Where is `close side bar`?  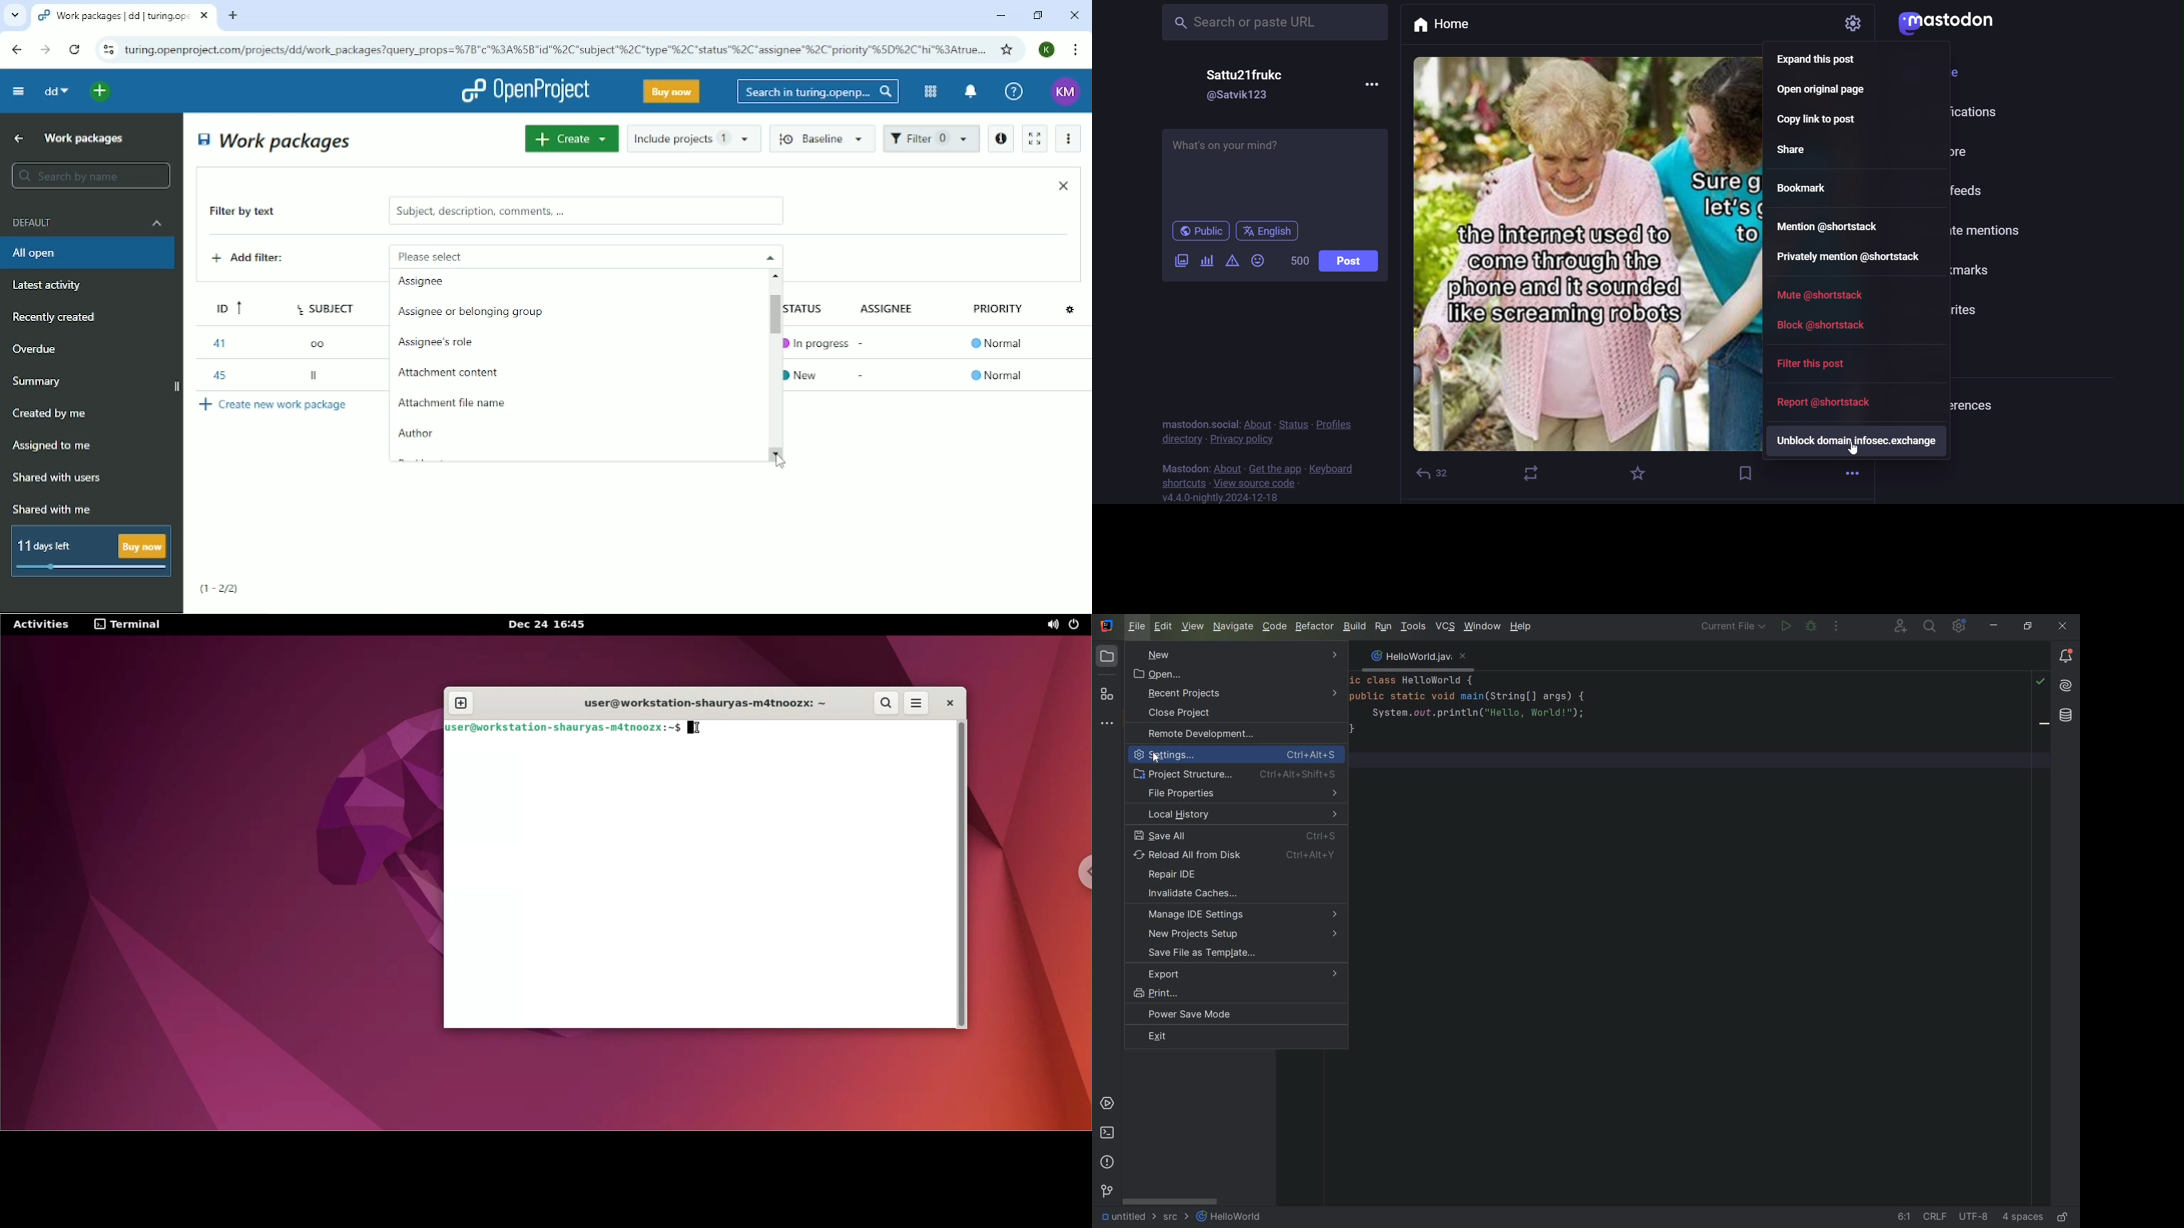
close side bar is located at coordinates (175, 388).